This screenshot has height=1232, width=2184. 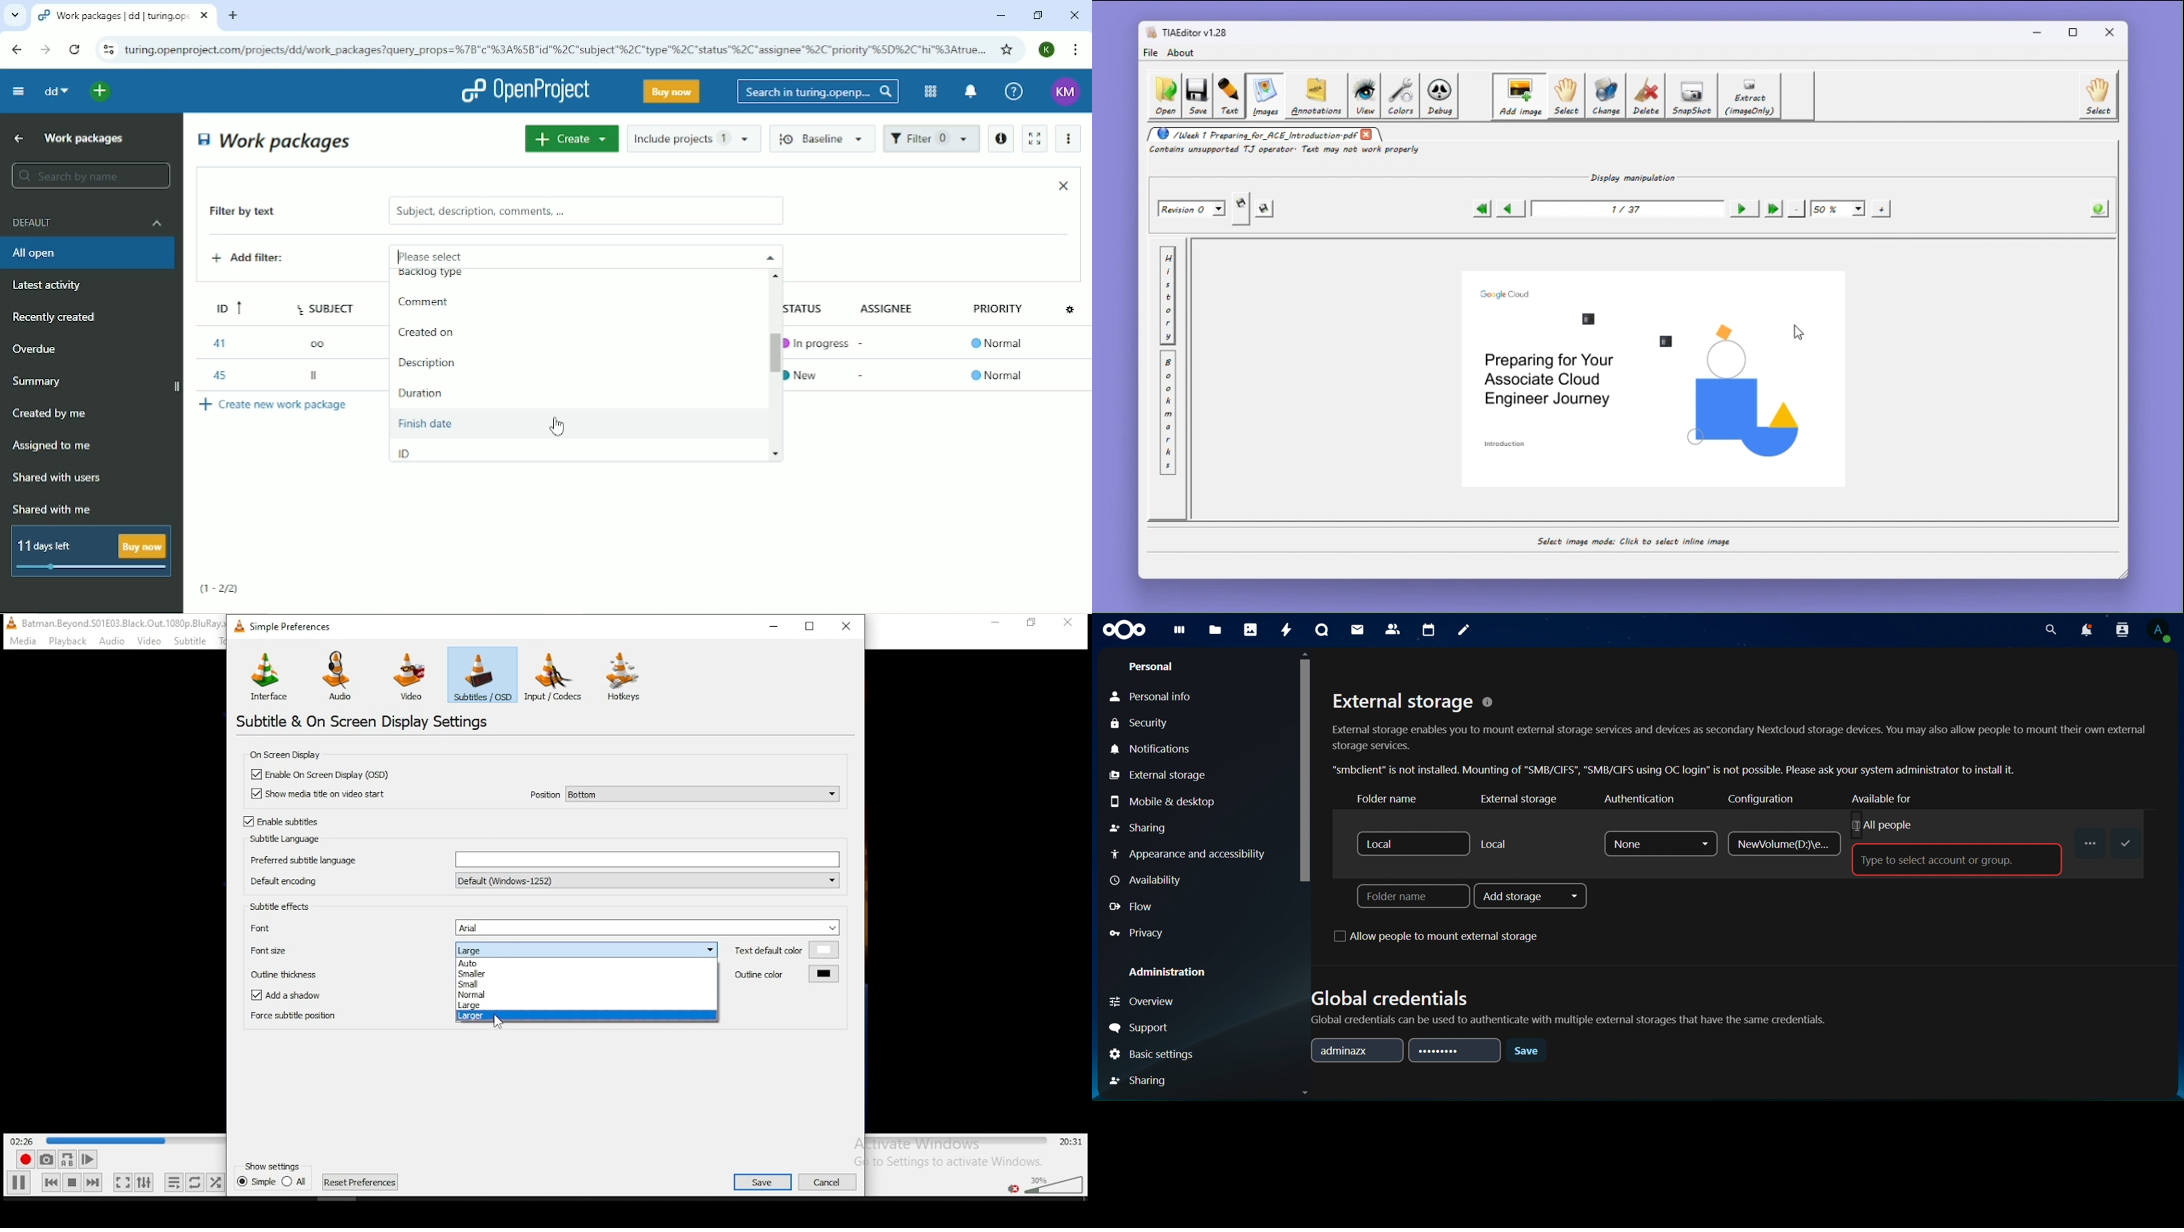 I want to click on New, so click(x=809, y=373).